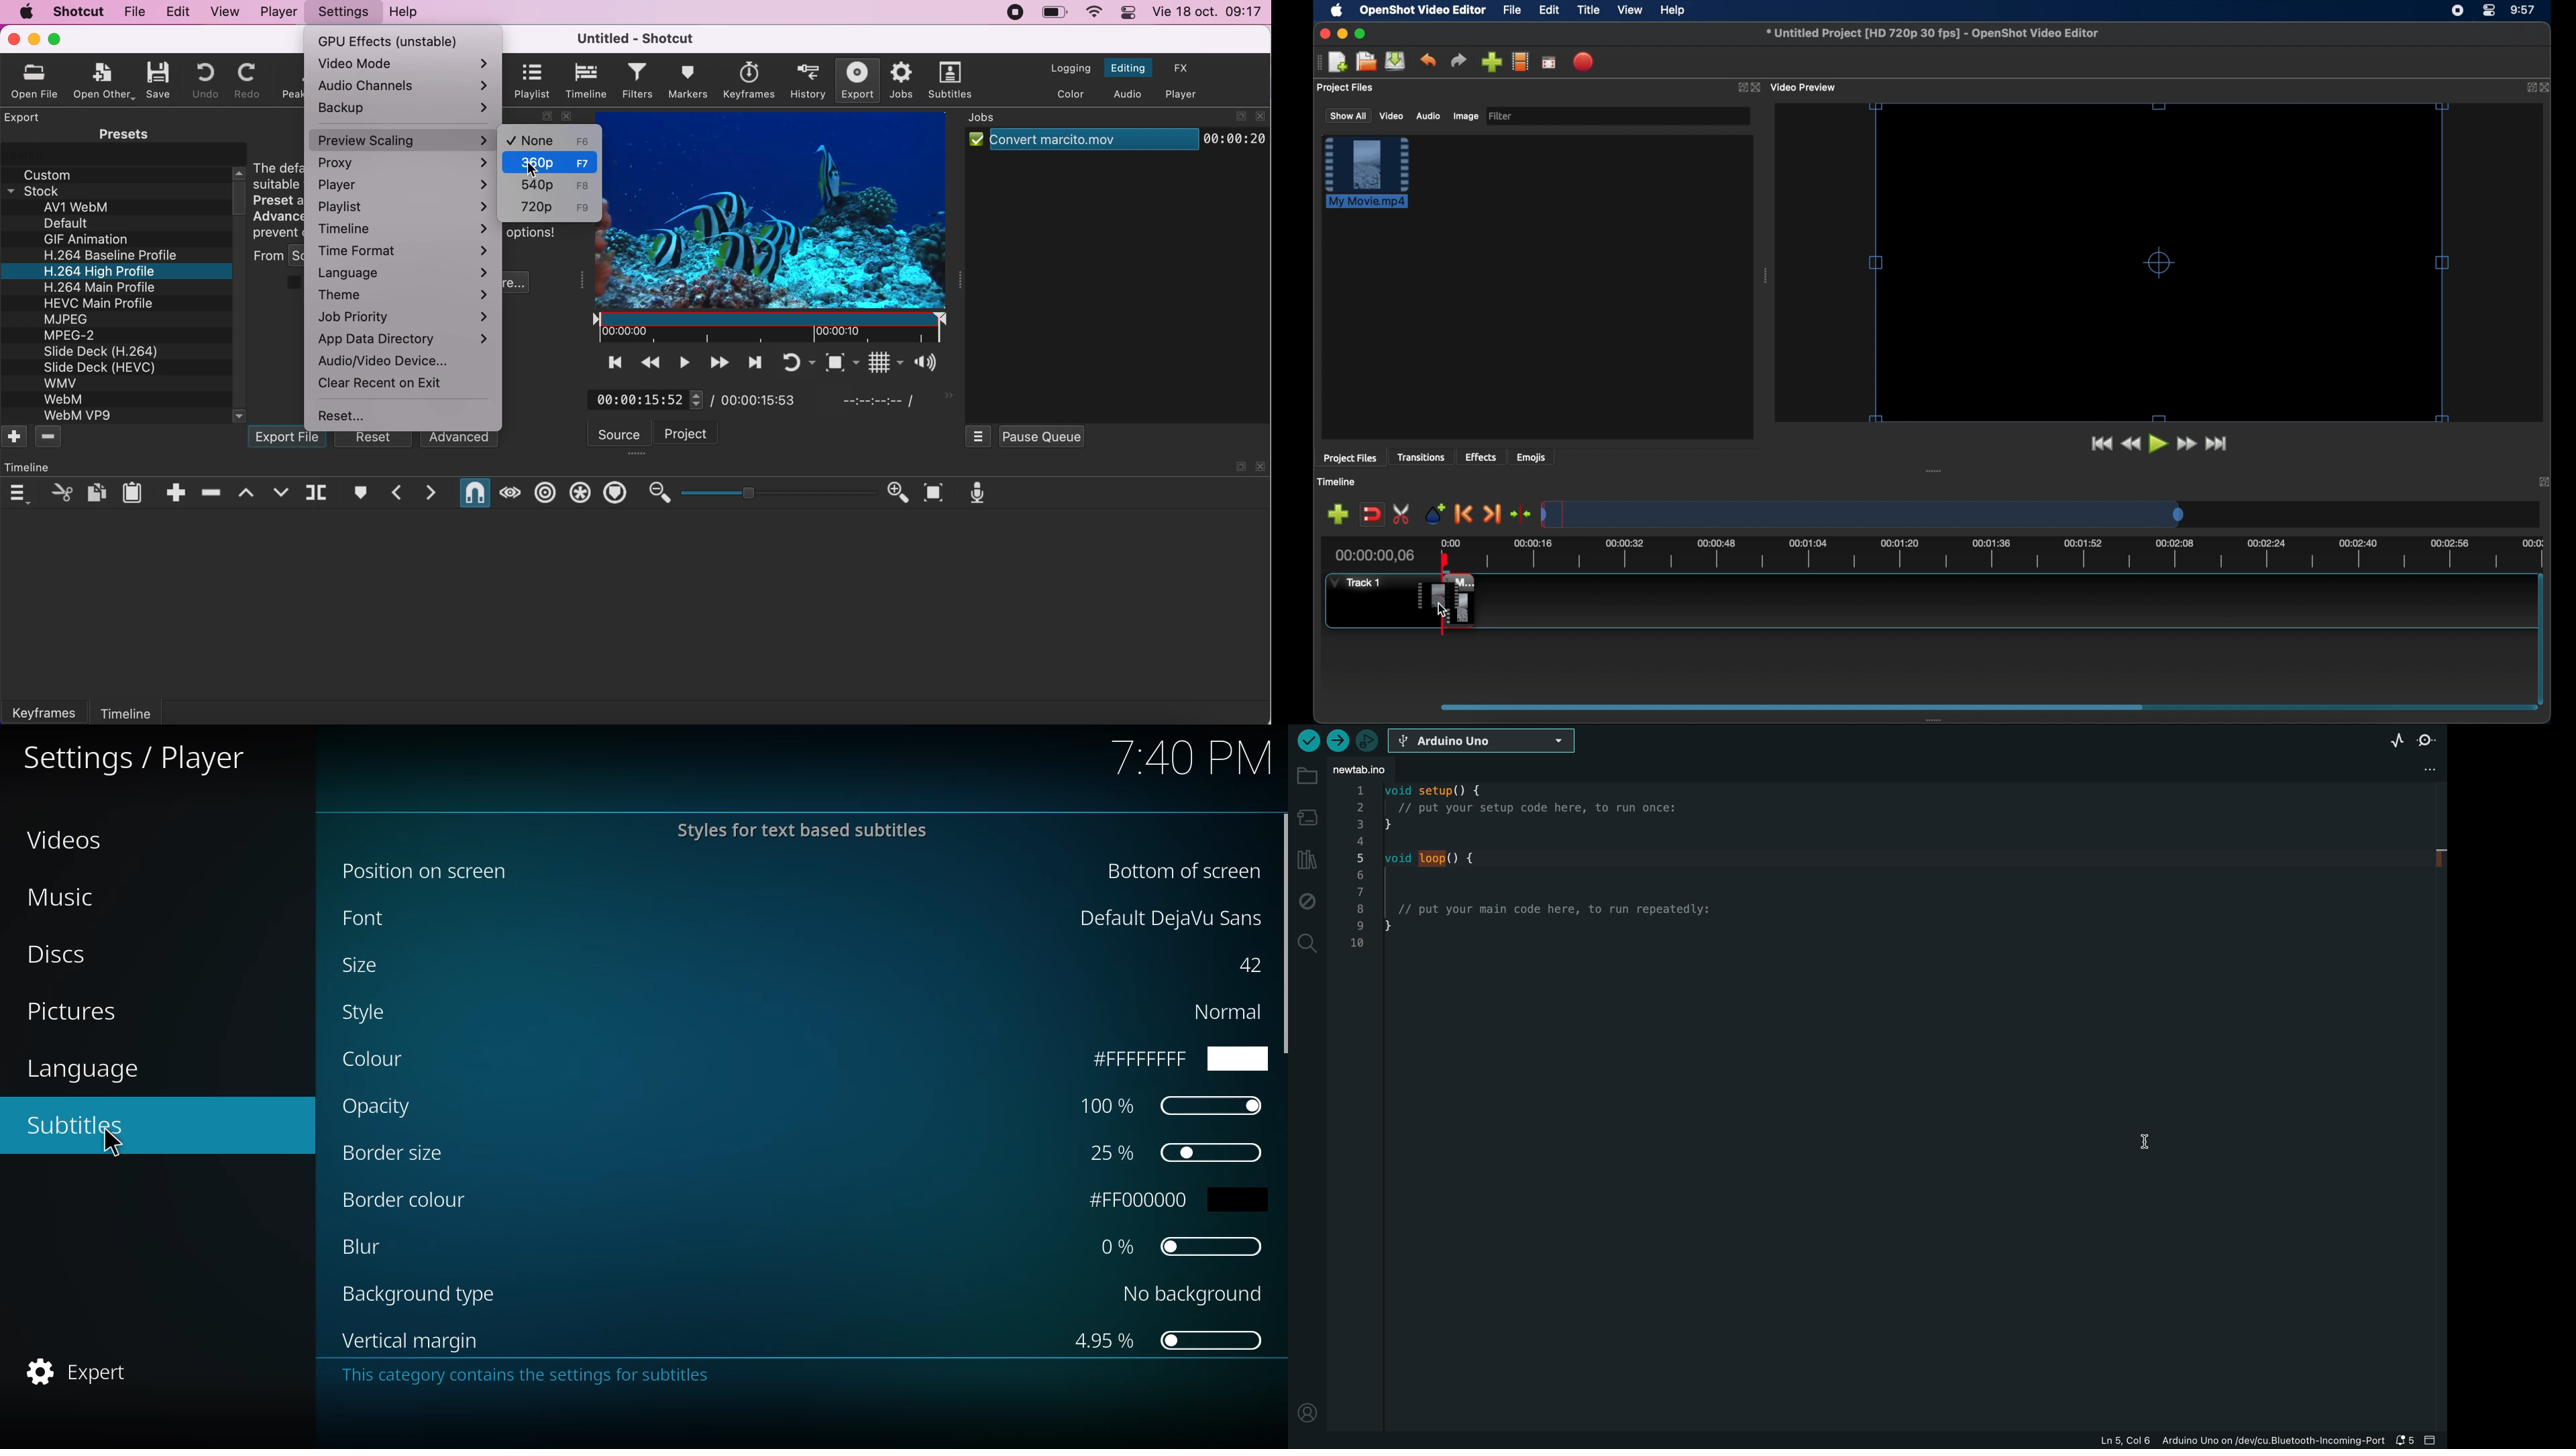 This screenshot has height=1456, width=2576. What do you see at coordinates (376, 1061) in the screenshot?
I see `color` at bounding box center [376, 1061].